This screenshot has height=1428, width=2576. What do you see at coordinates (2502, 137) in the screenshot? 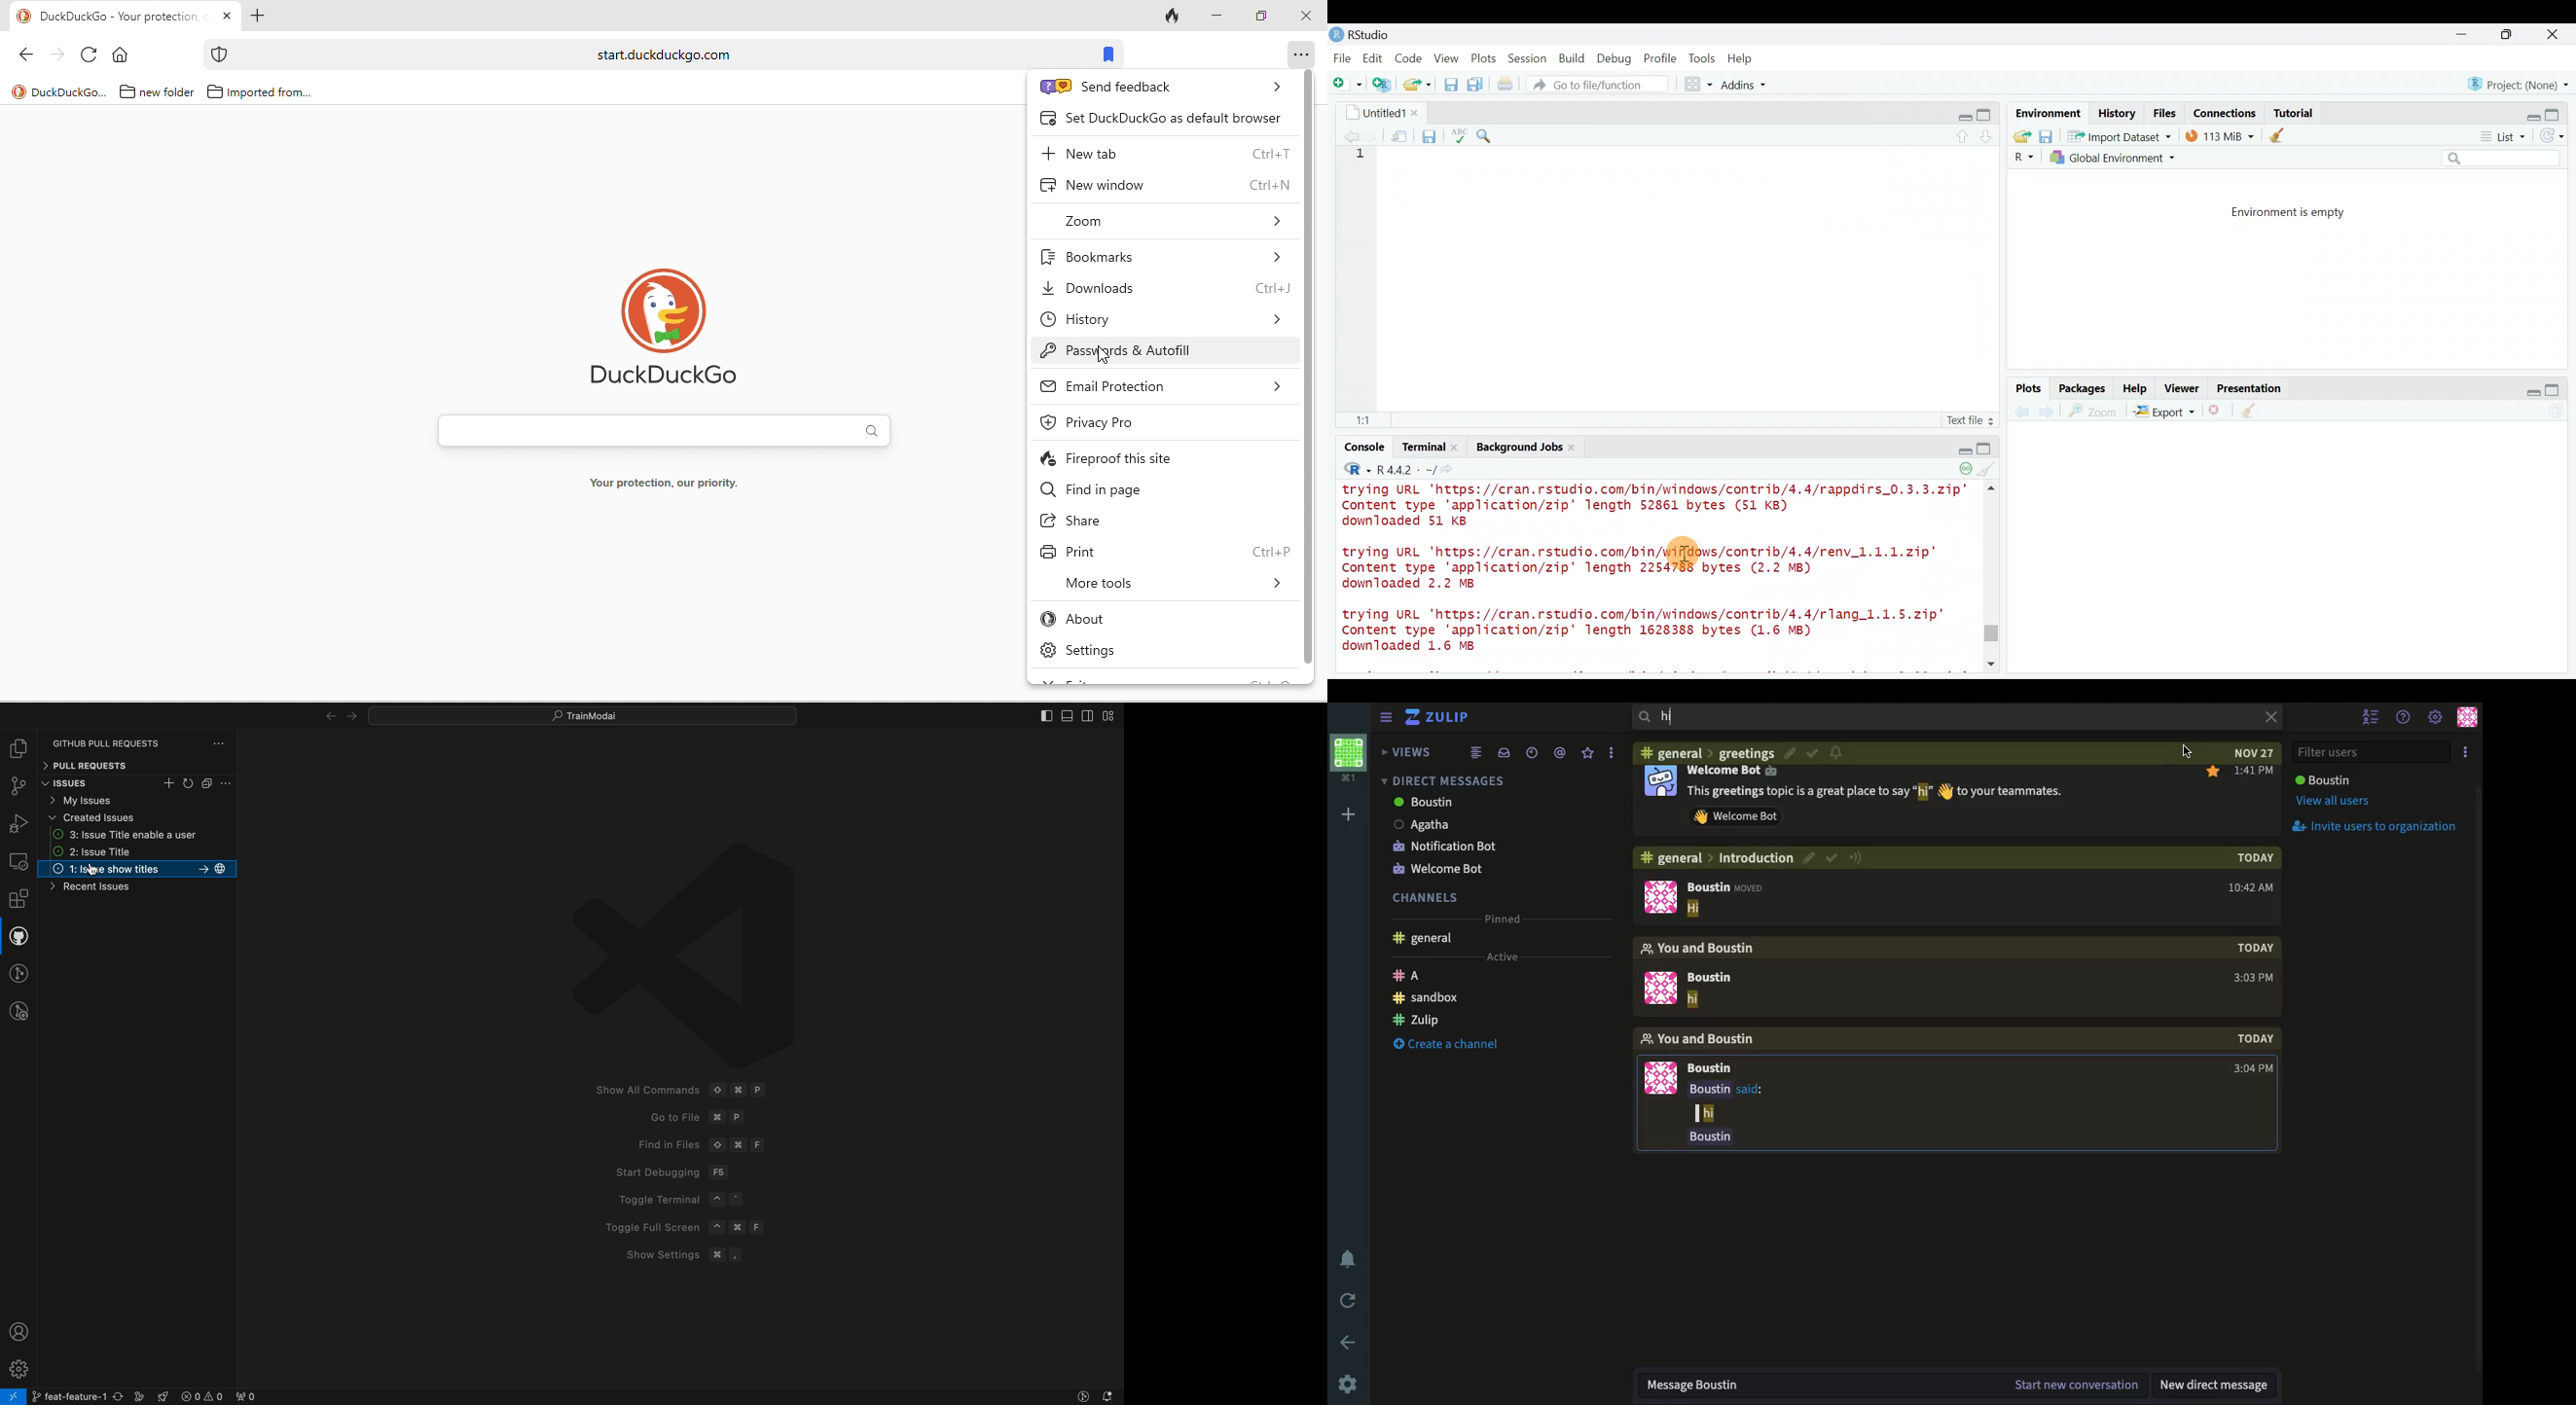
I see `List` at bounding box center [2502, 137].